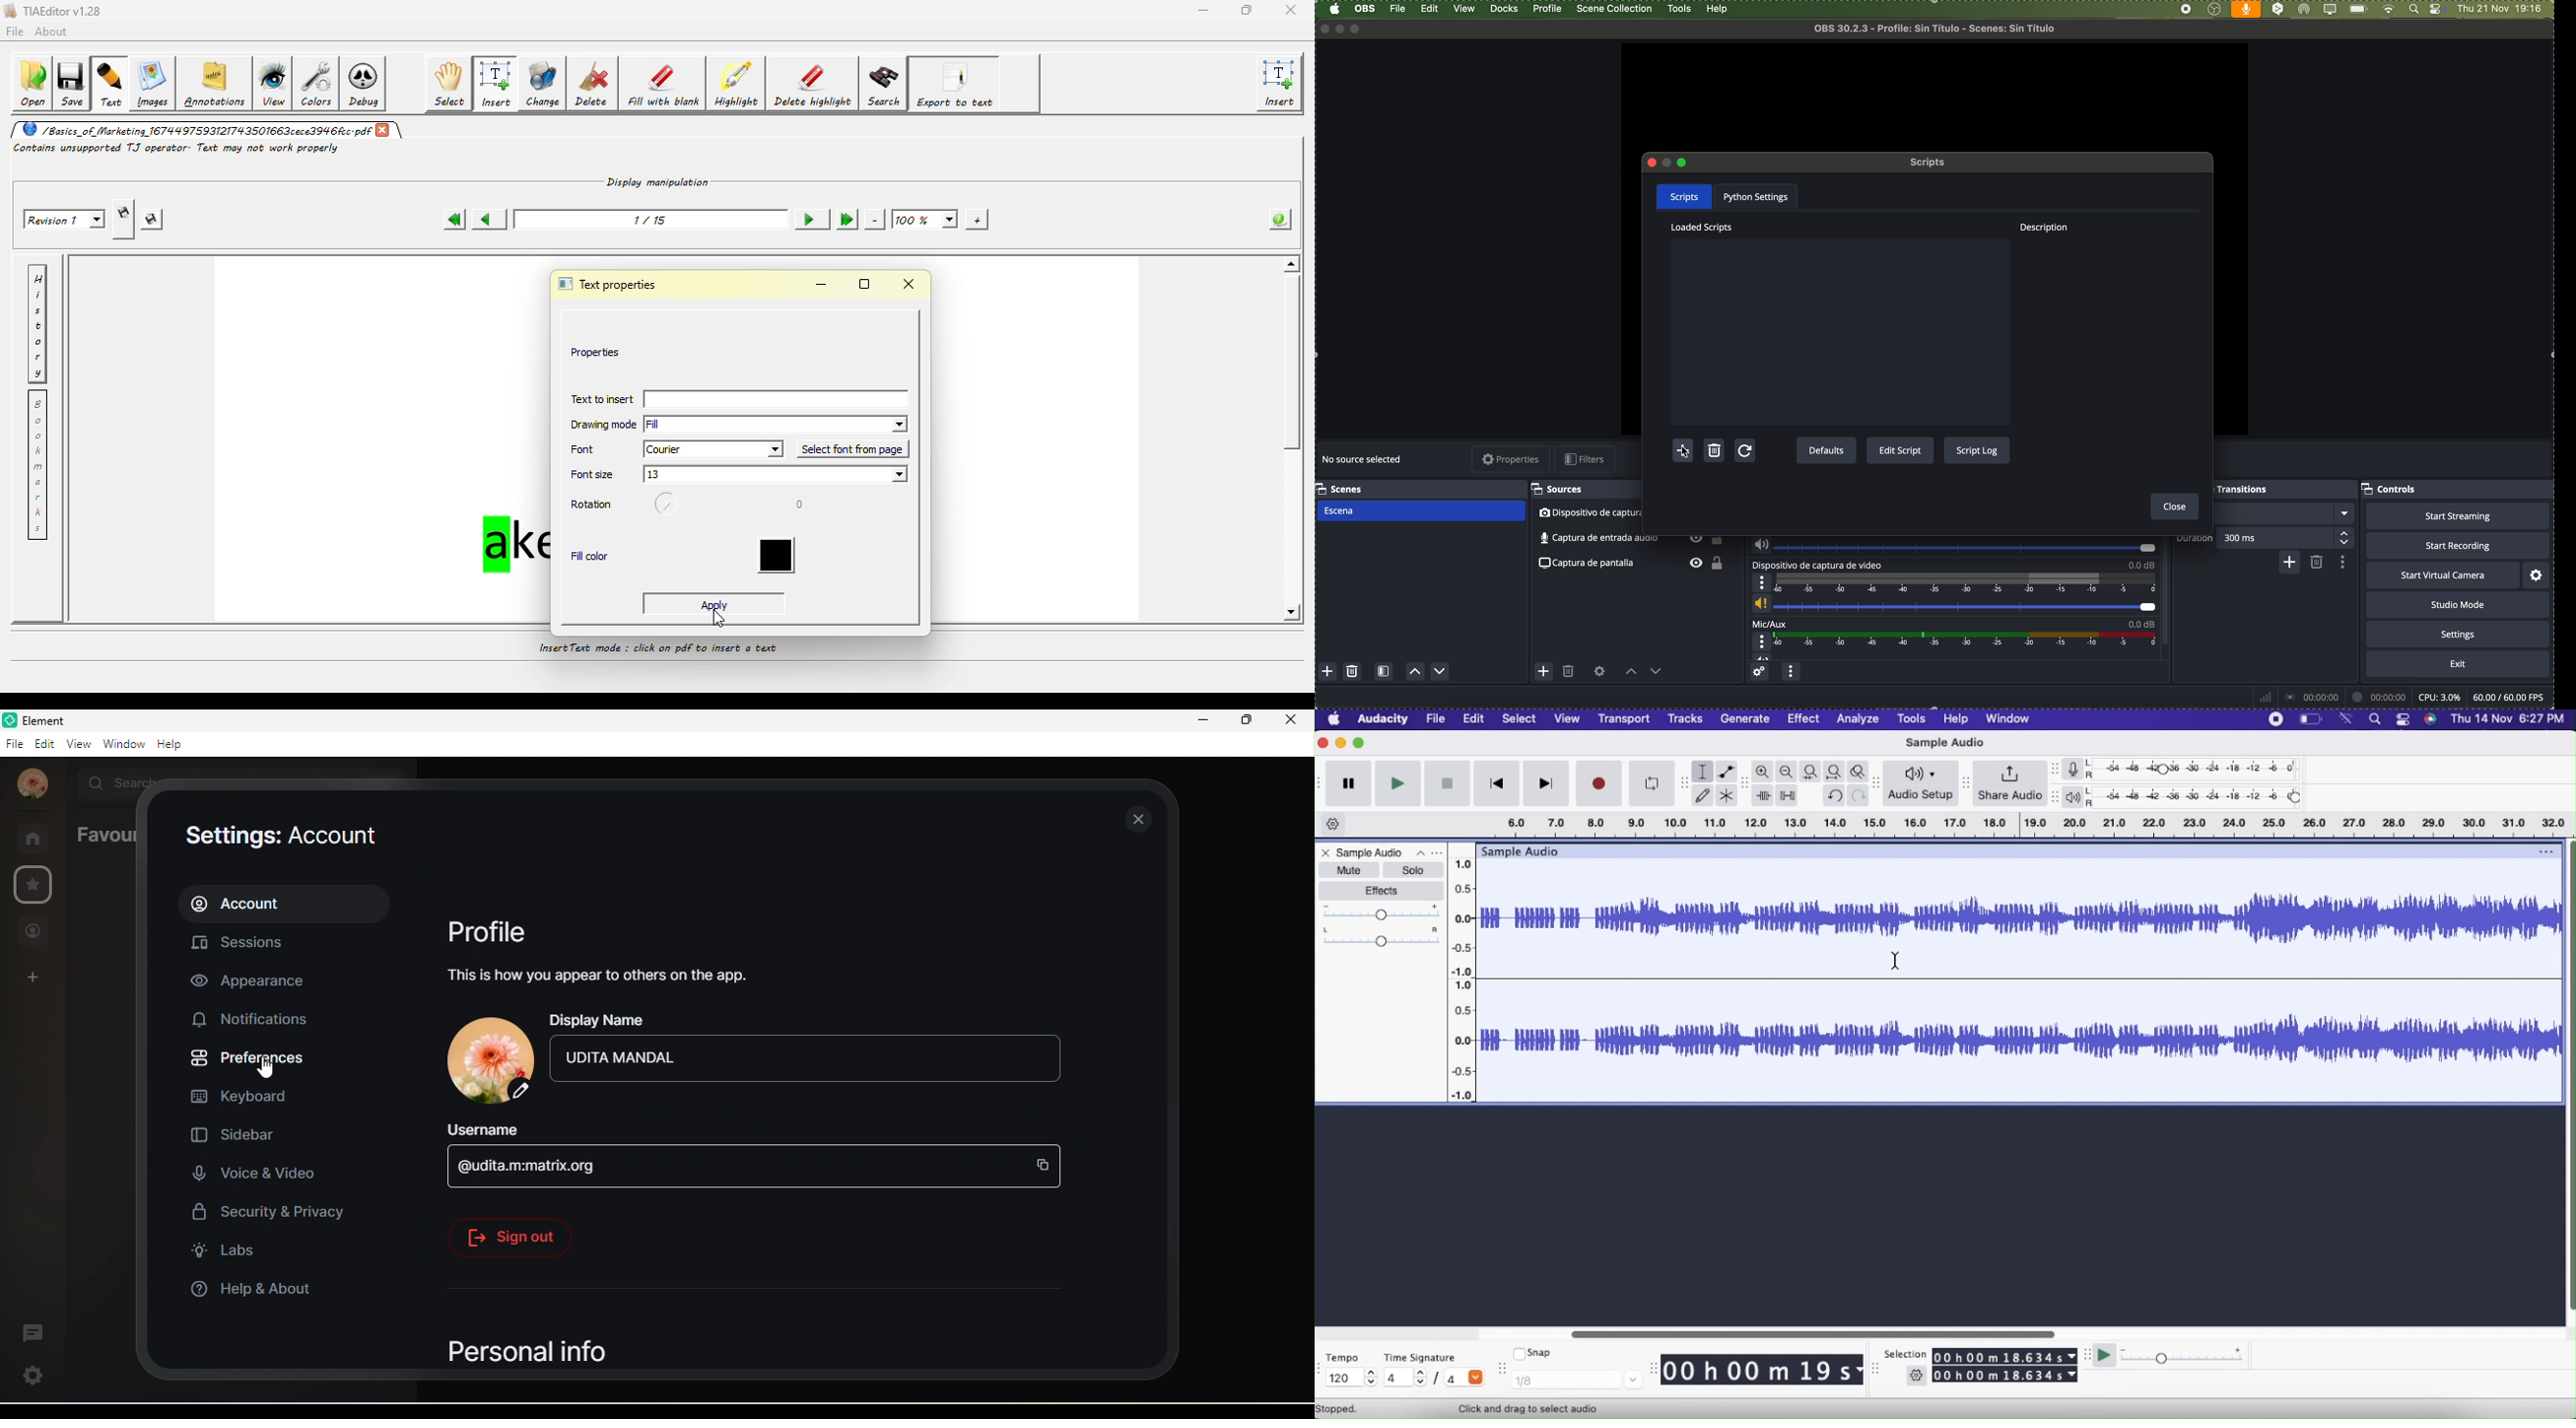 This screenshot has width=2576, height=1428. I want to click on controls, so click(2438, 10).